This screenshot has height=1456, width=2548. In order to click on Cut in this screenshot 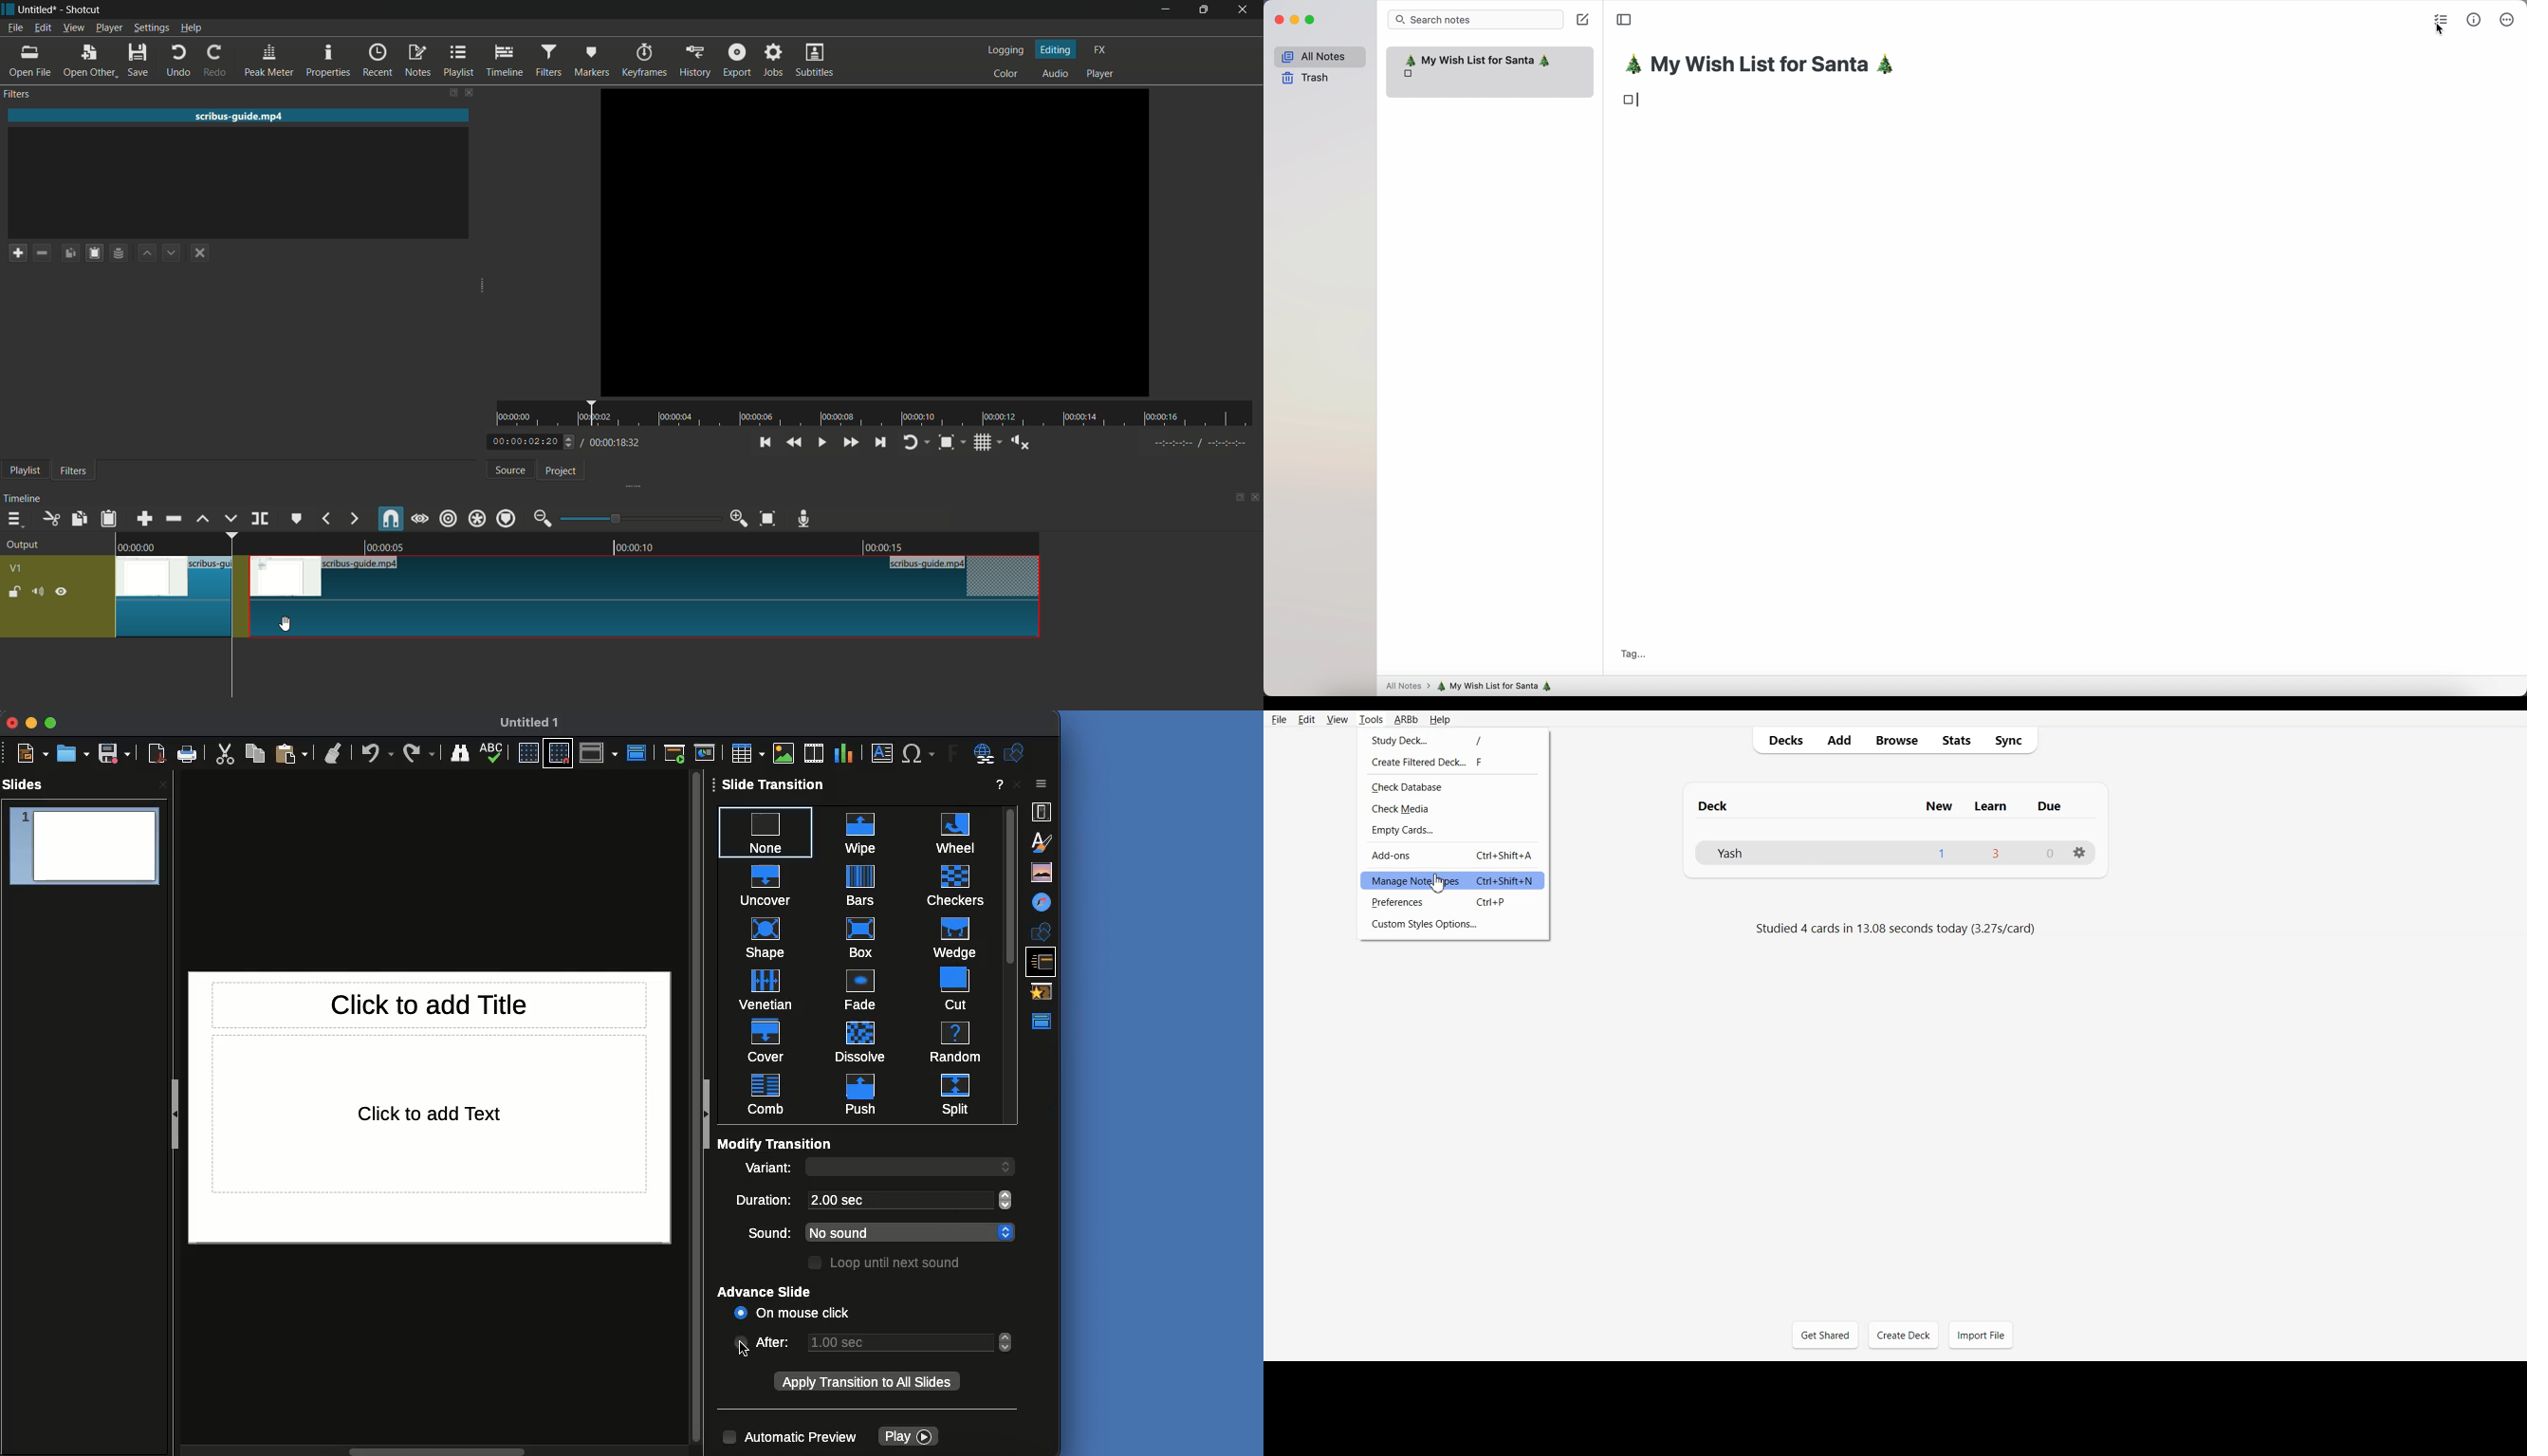, I will do `click(223, 754)`.